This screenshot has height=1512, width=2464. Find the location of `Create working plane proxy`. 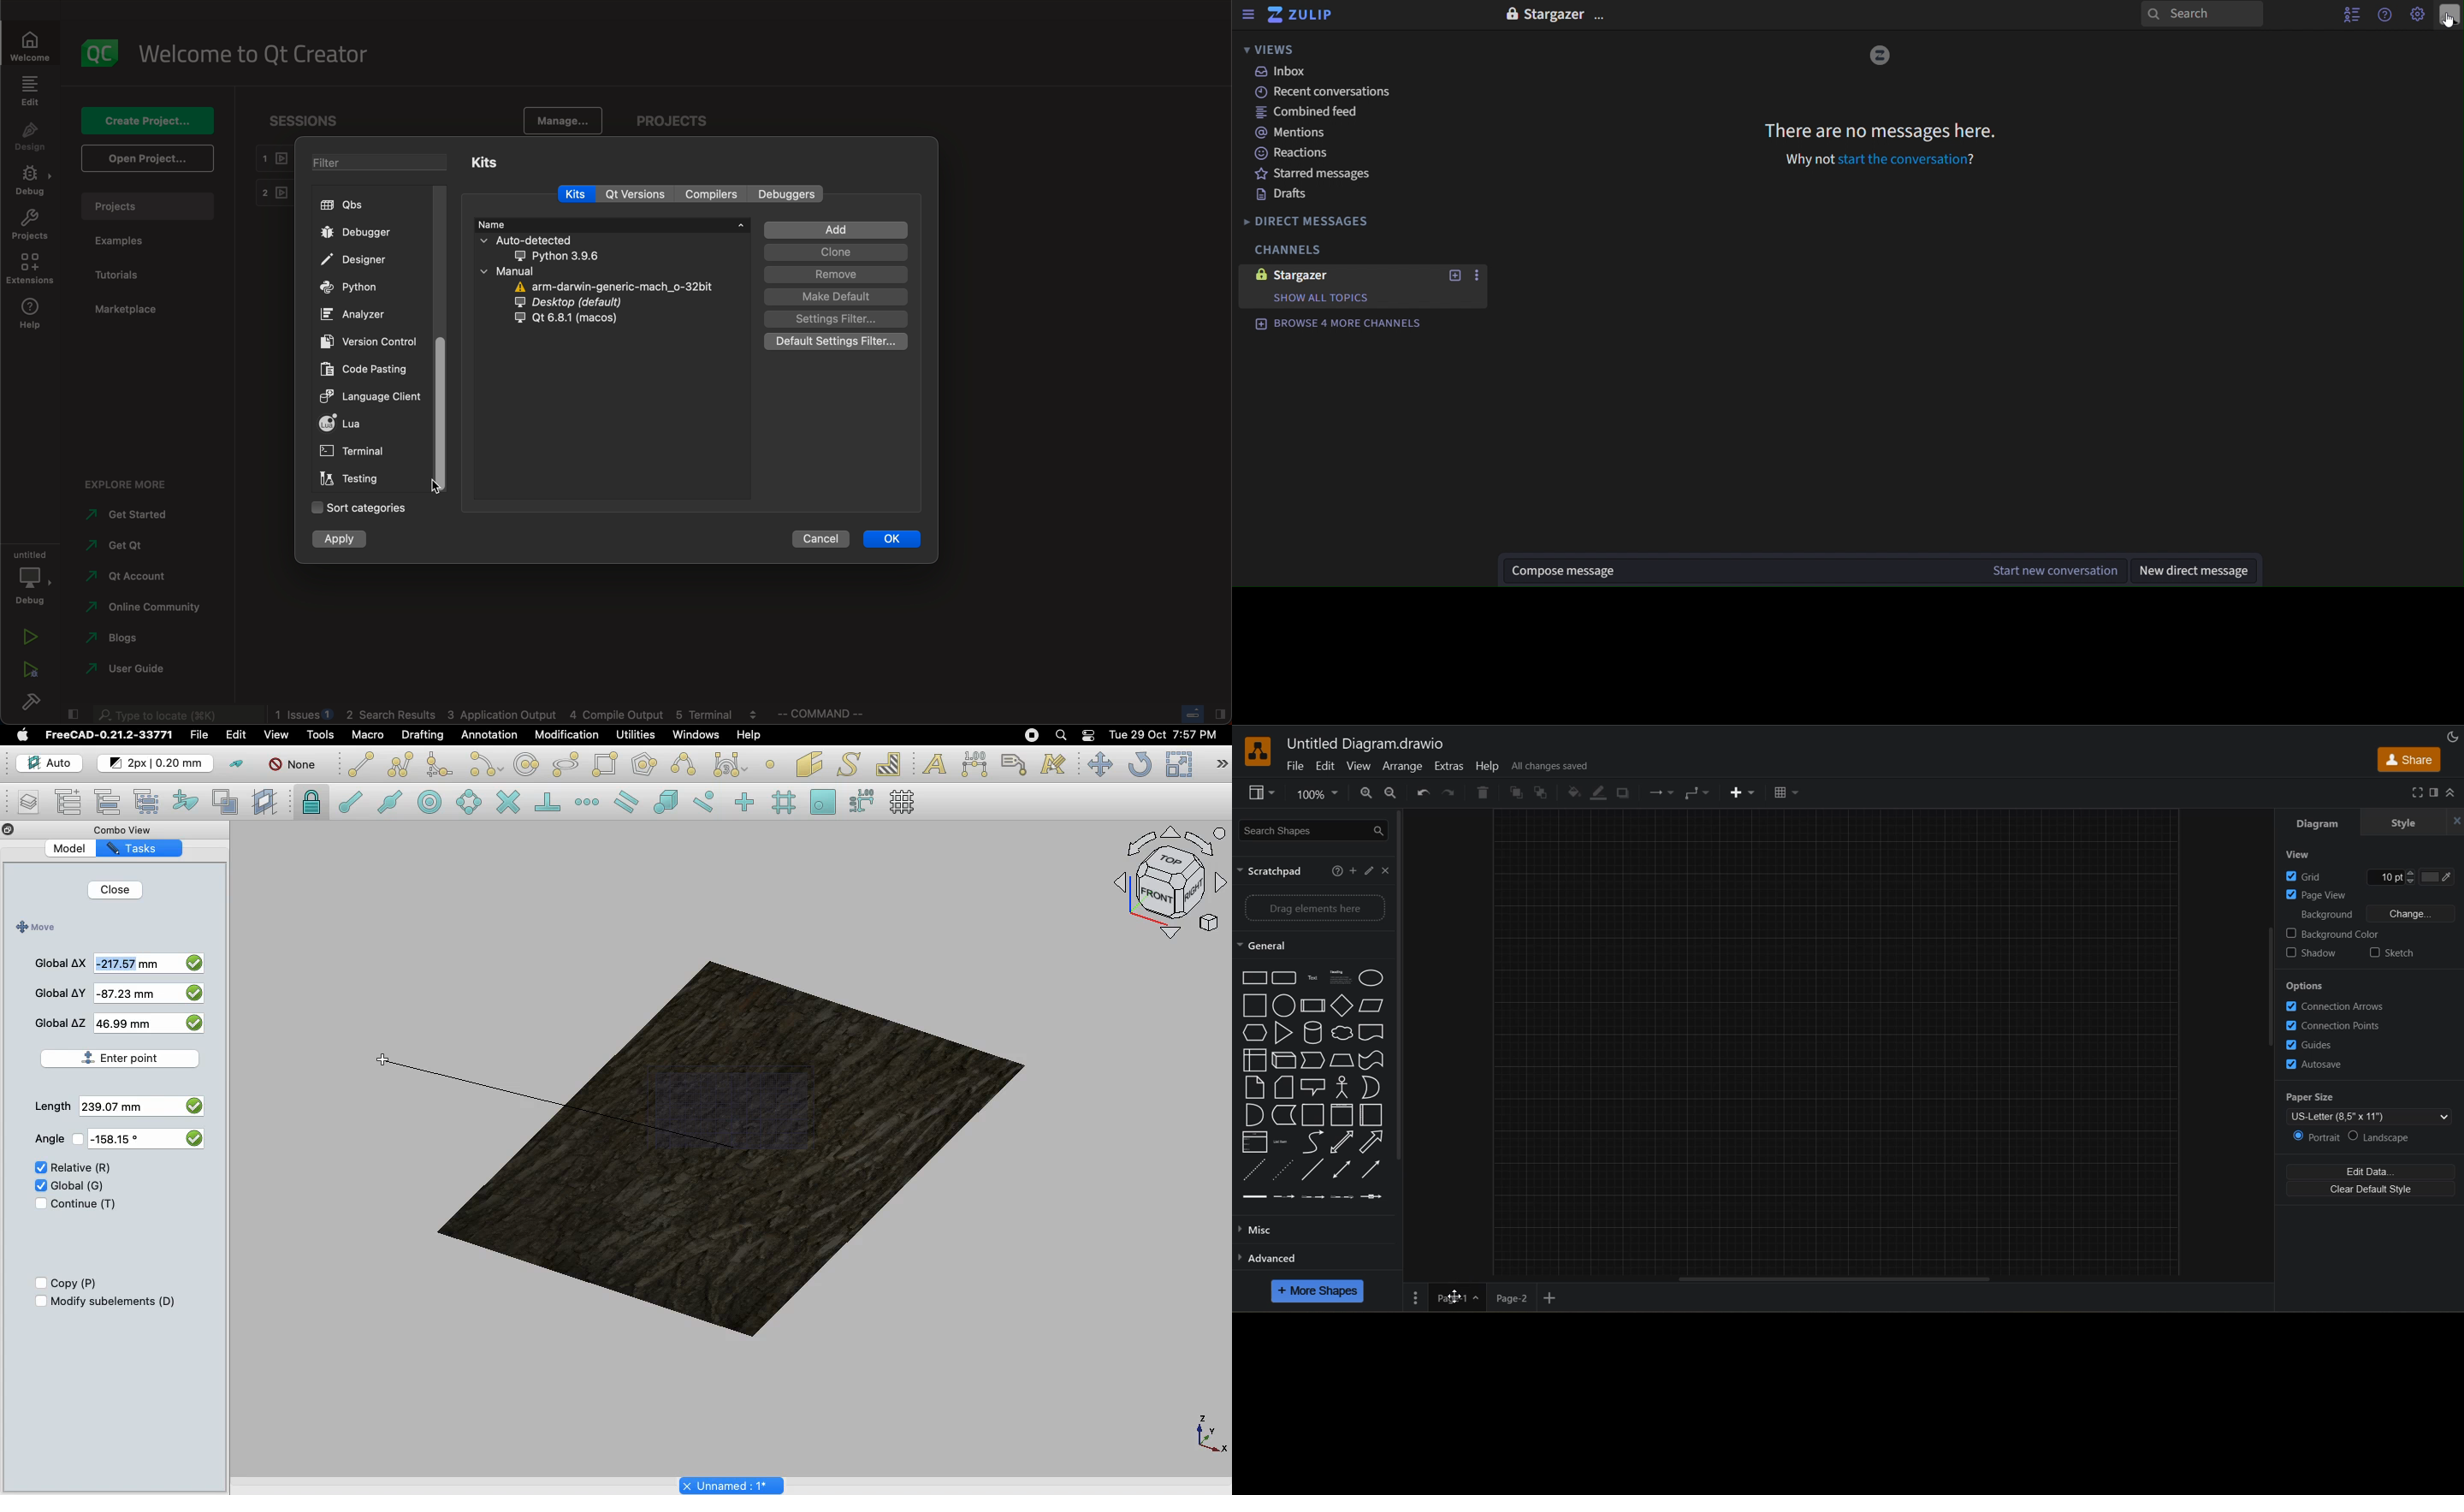

Create working plane proxy is located at coordinates (228, 803).